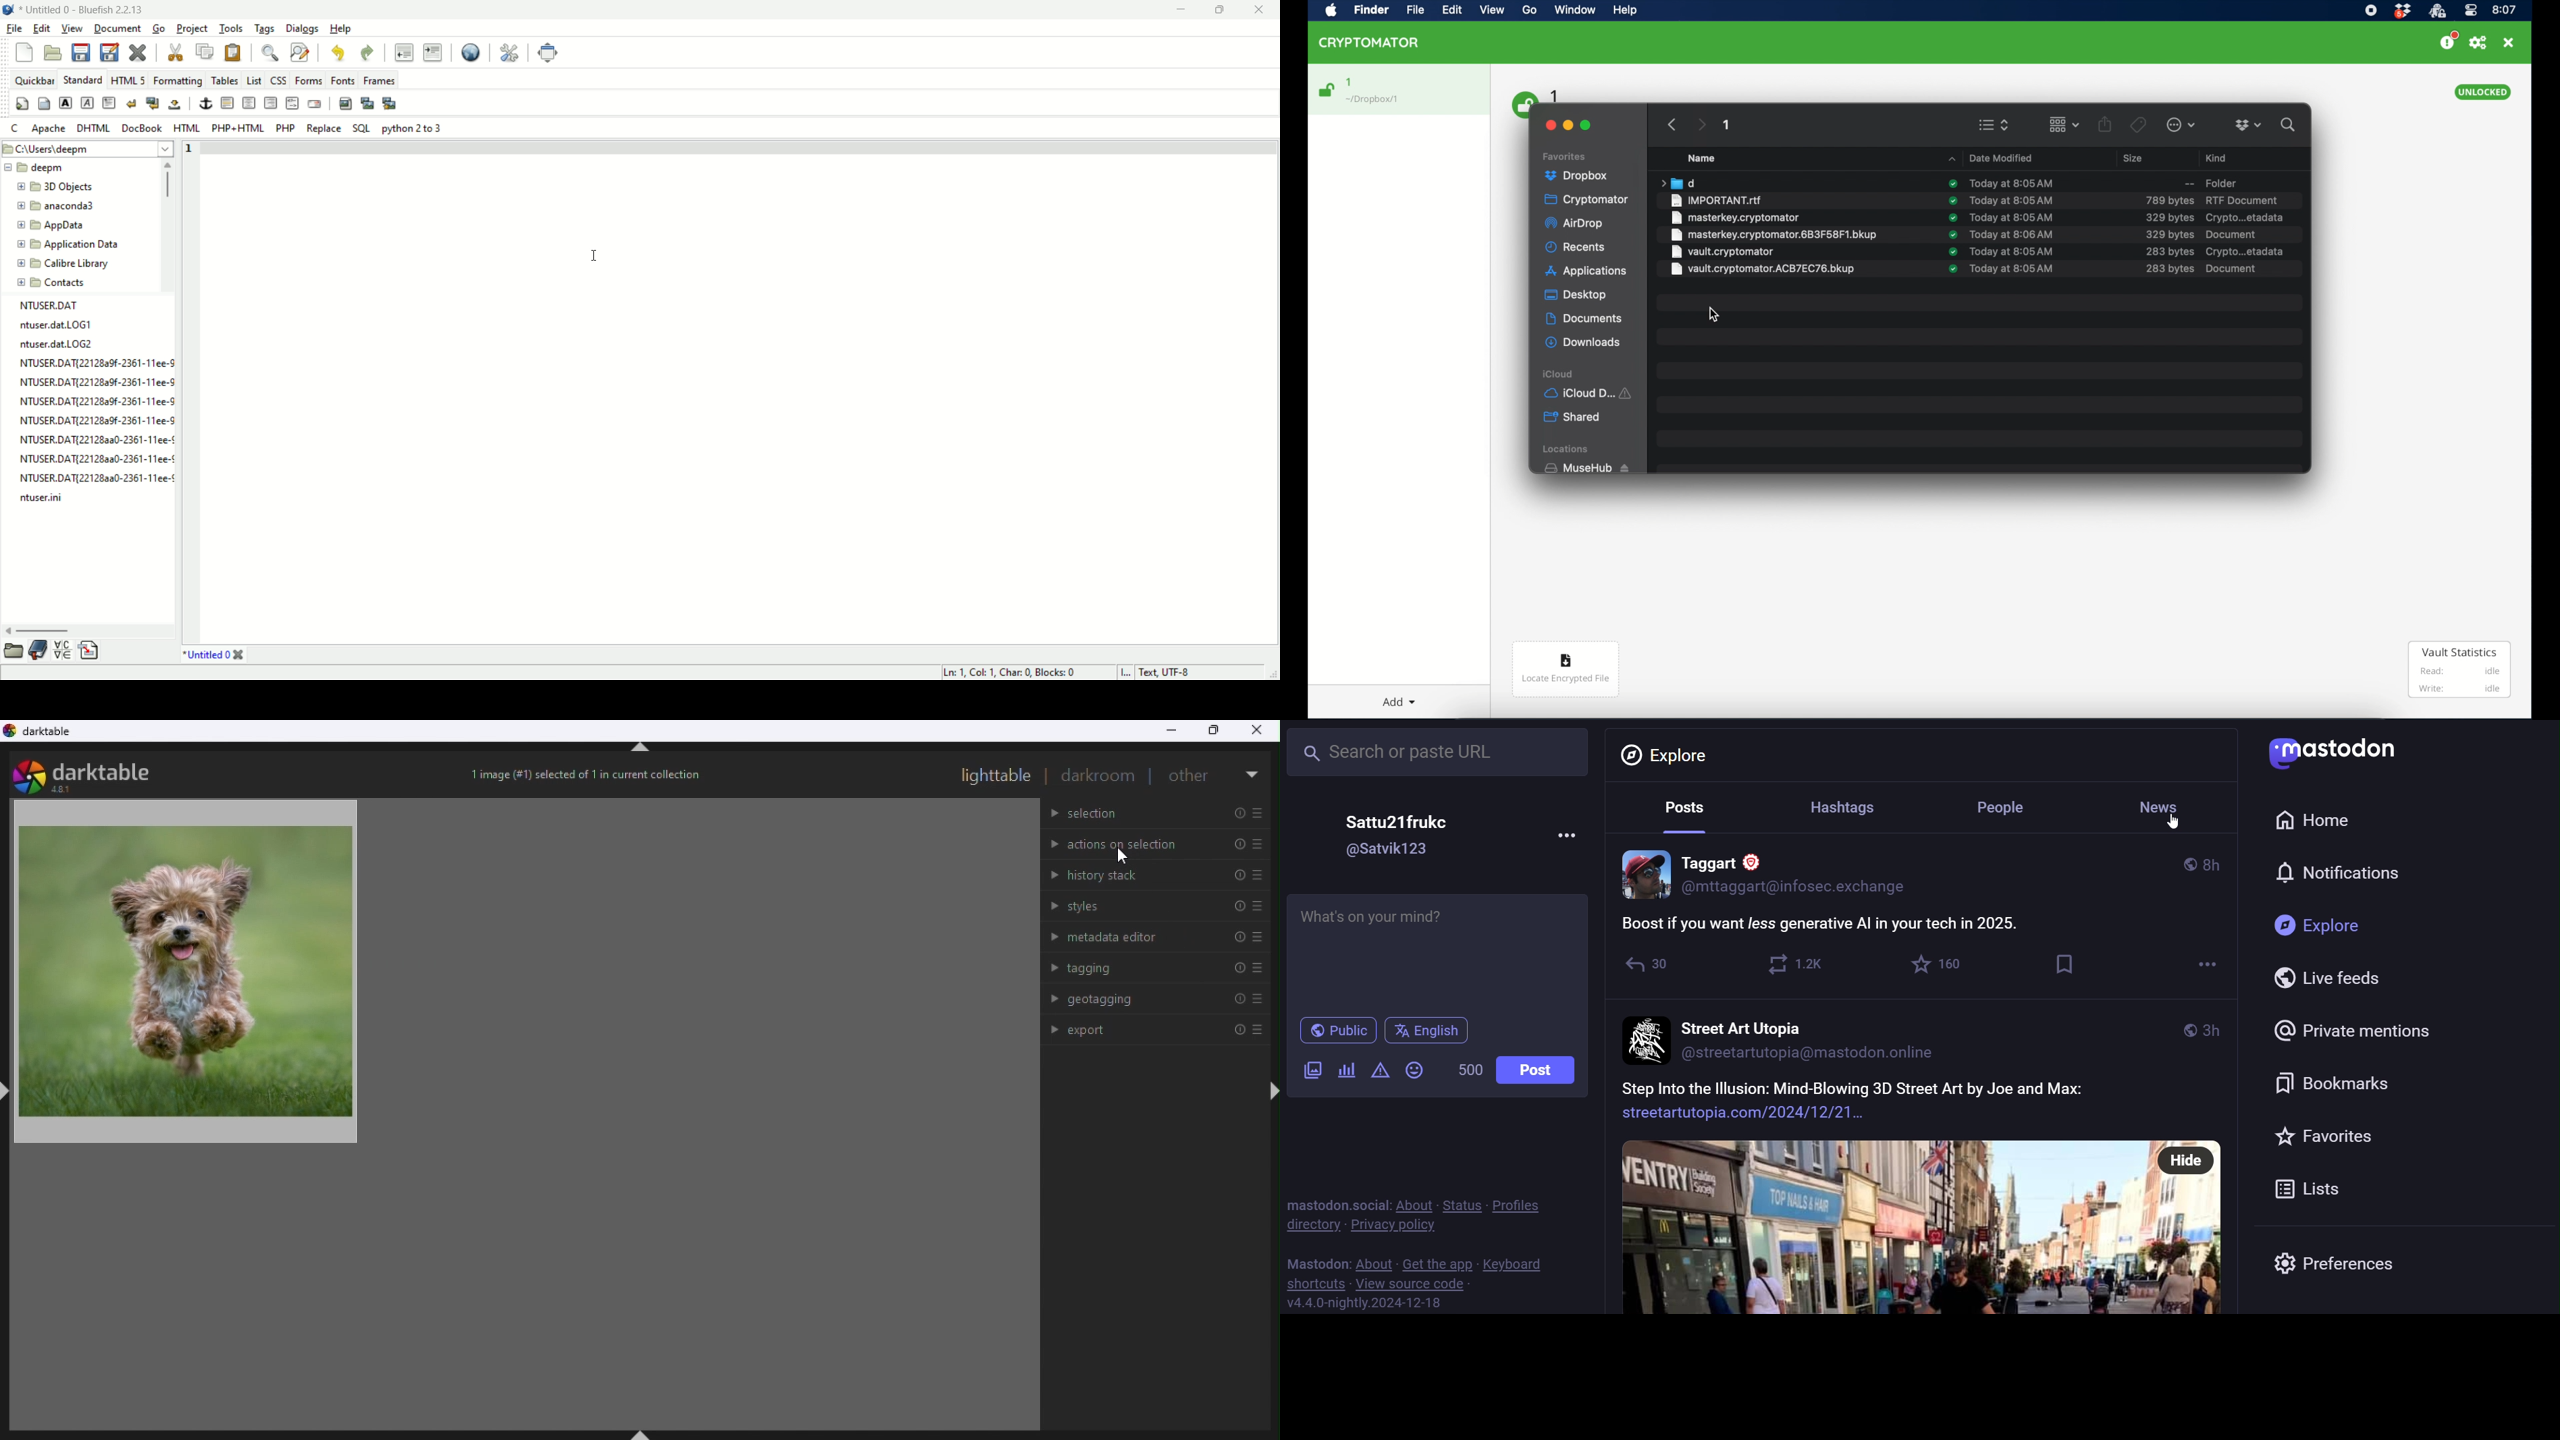  What do you see at coordinates (644, 1432) in the screenshot?
I see `shift+ctrl+b` at bounding box center [644, 1432].